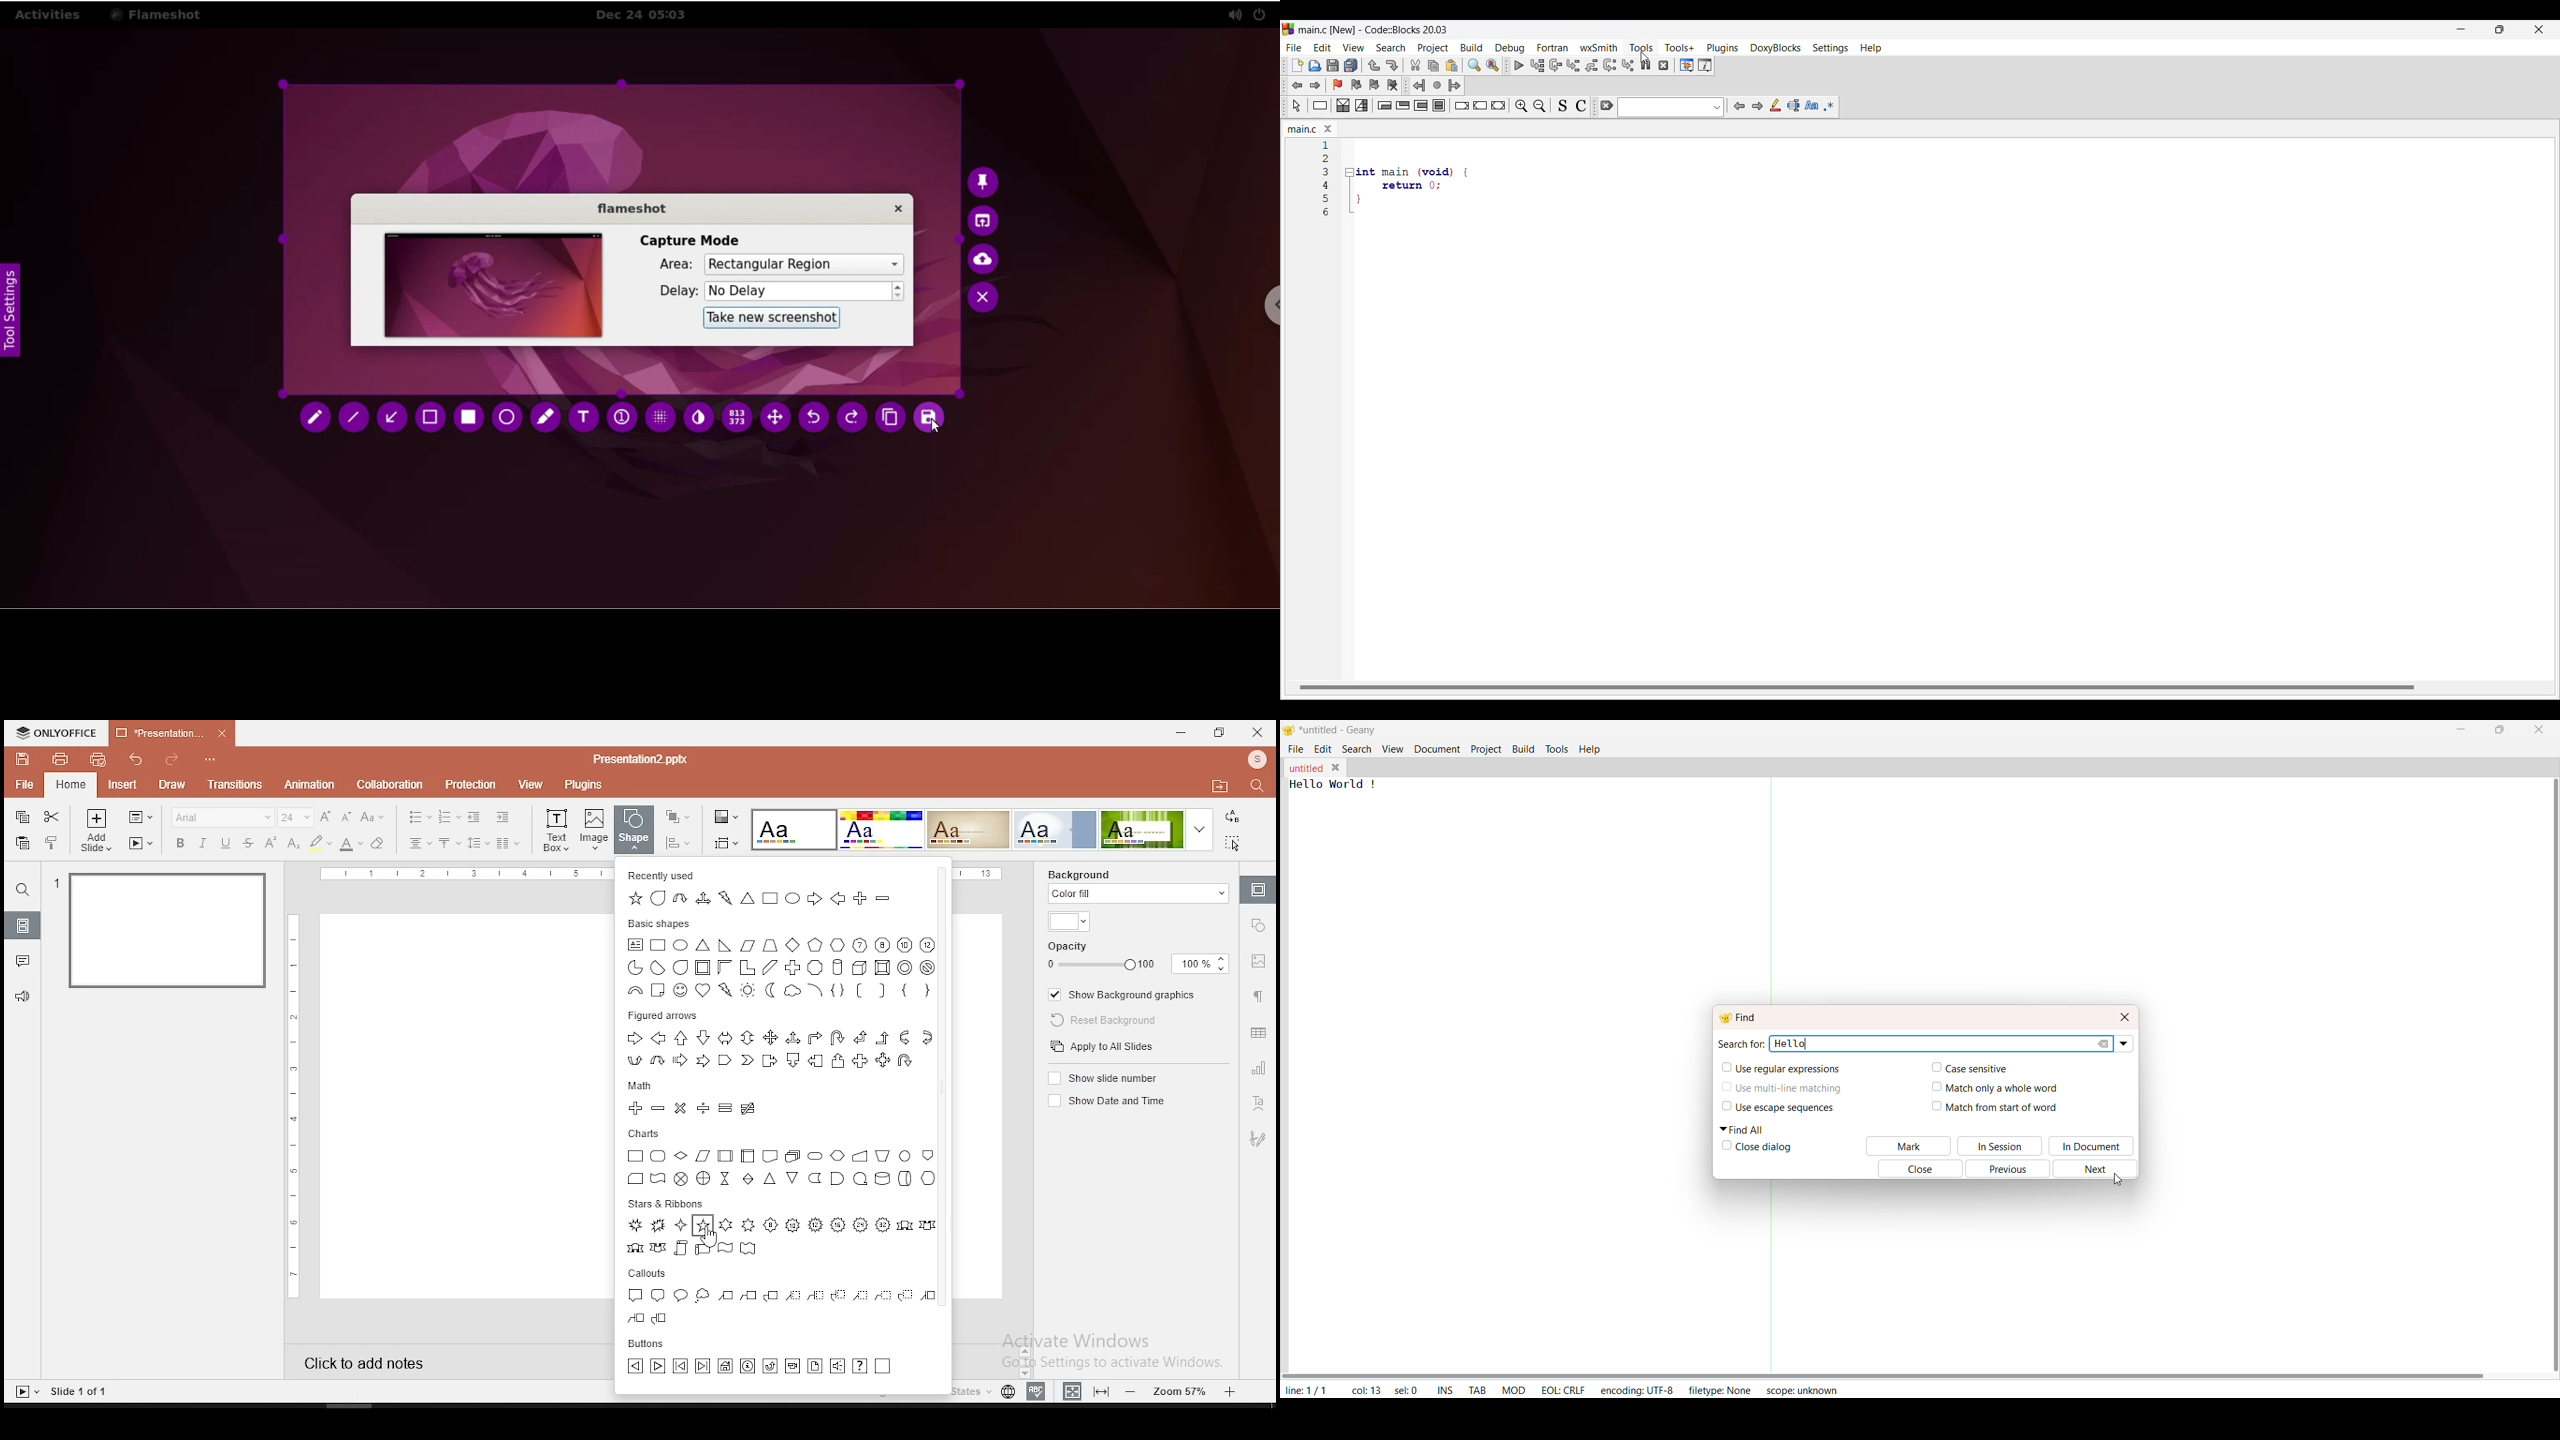 The height and width of the screenshot is (1456, 2576). I want to click on Use regex, so click(1829, 106).